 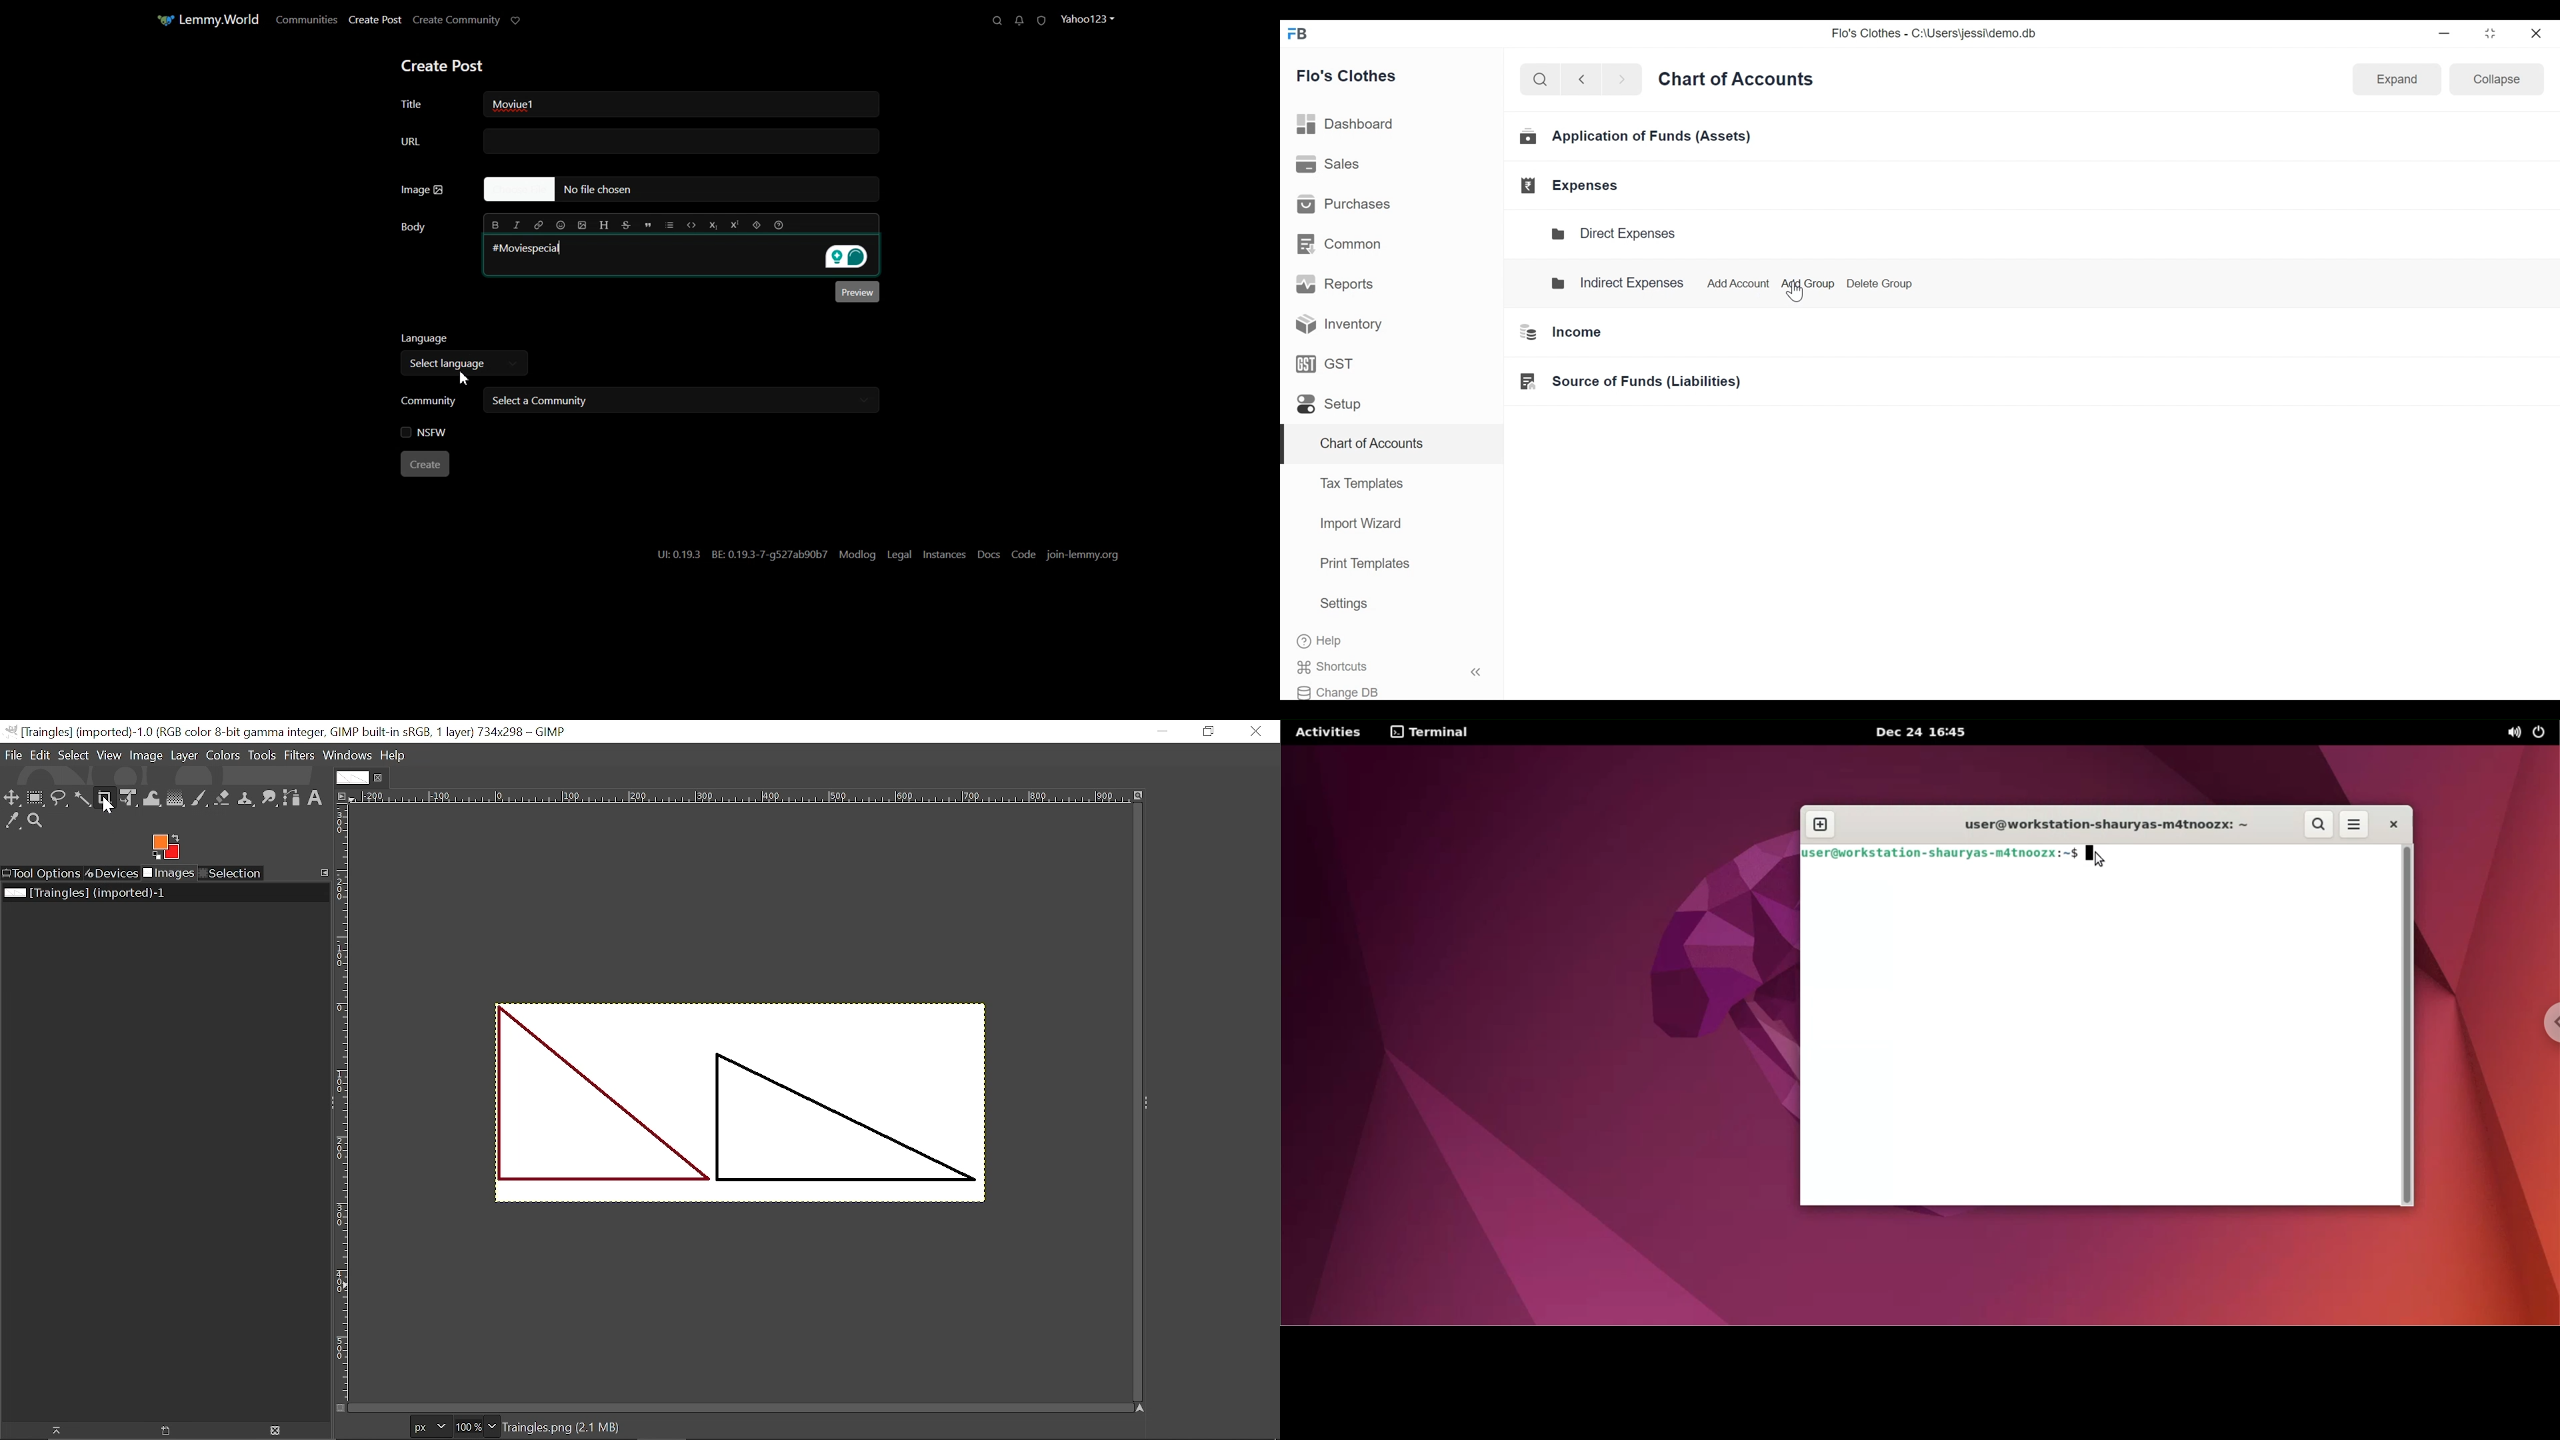 What do you see at coordinates (604, 225) in the screenshot?
I see `Header` at bounding box center [604, 225].